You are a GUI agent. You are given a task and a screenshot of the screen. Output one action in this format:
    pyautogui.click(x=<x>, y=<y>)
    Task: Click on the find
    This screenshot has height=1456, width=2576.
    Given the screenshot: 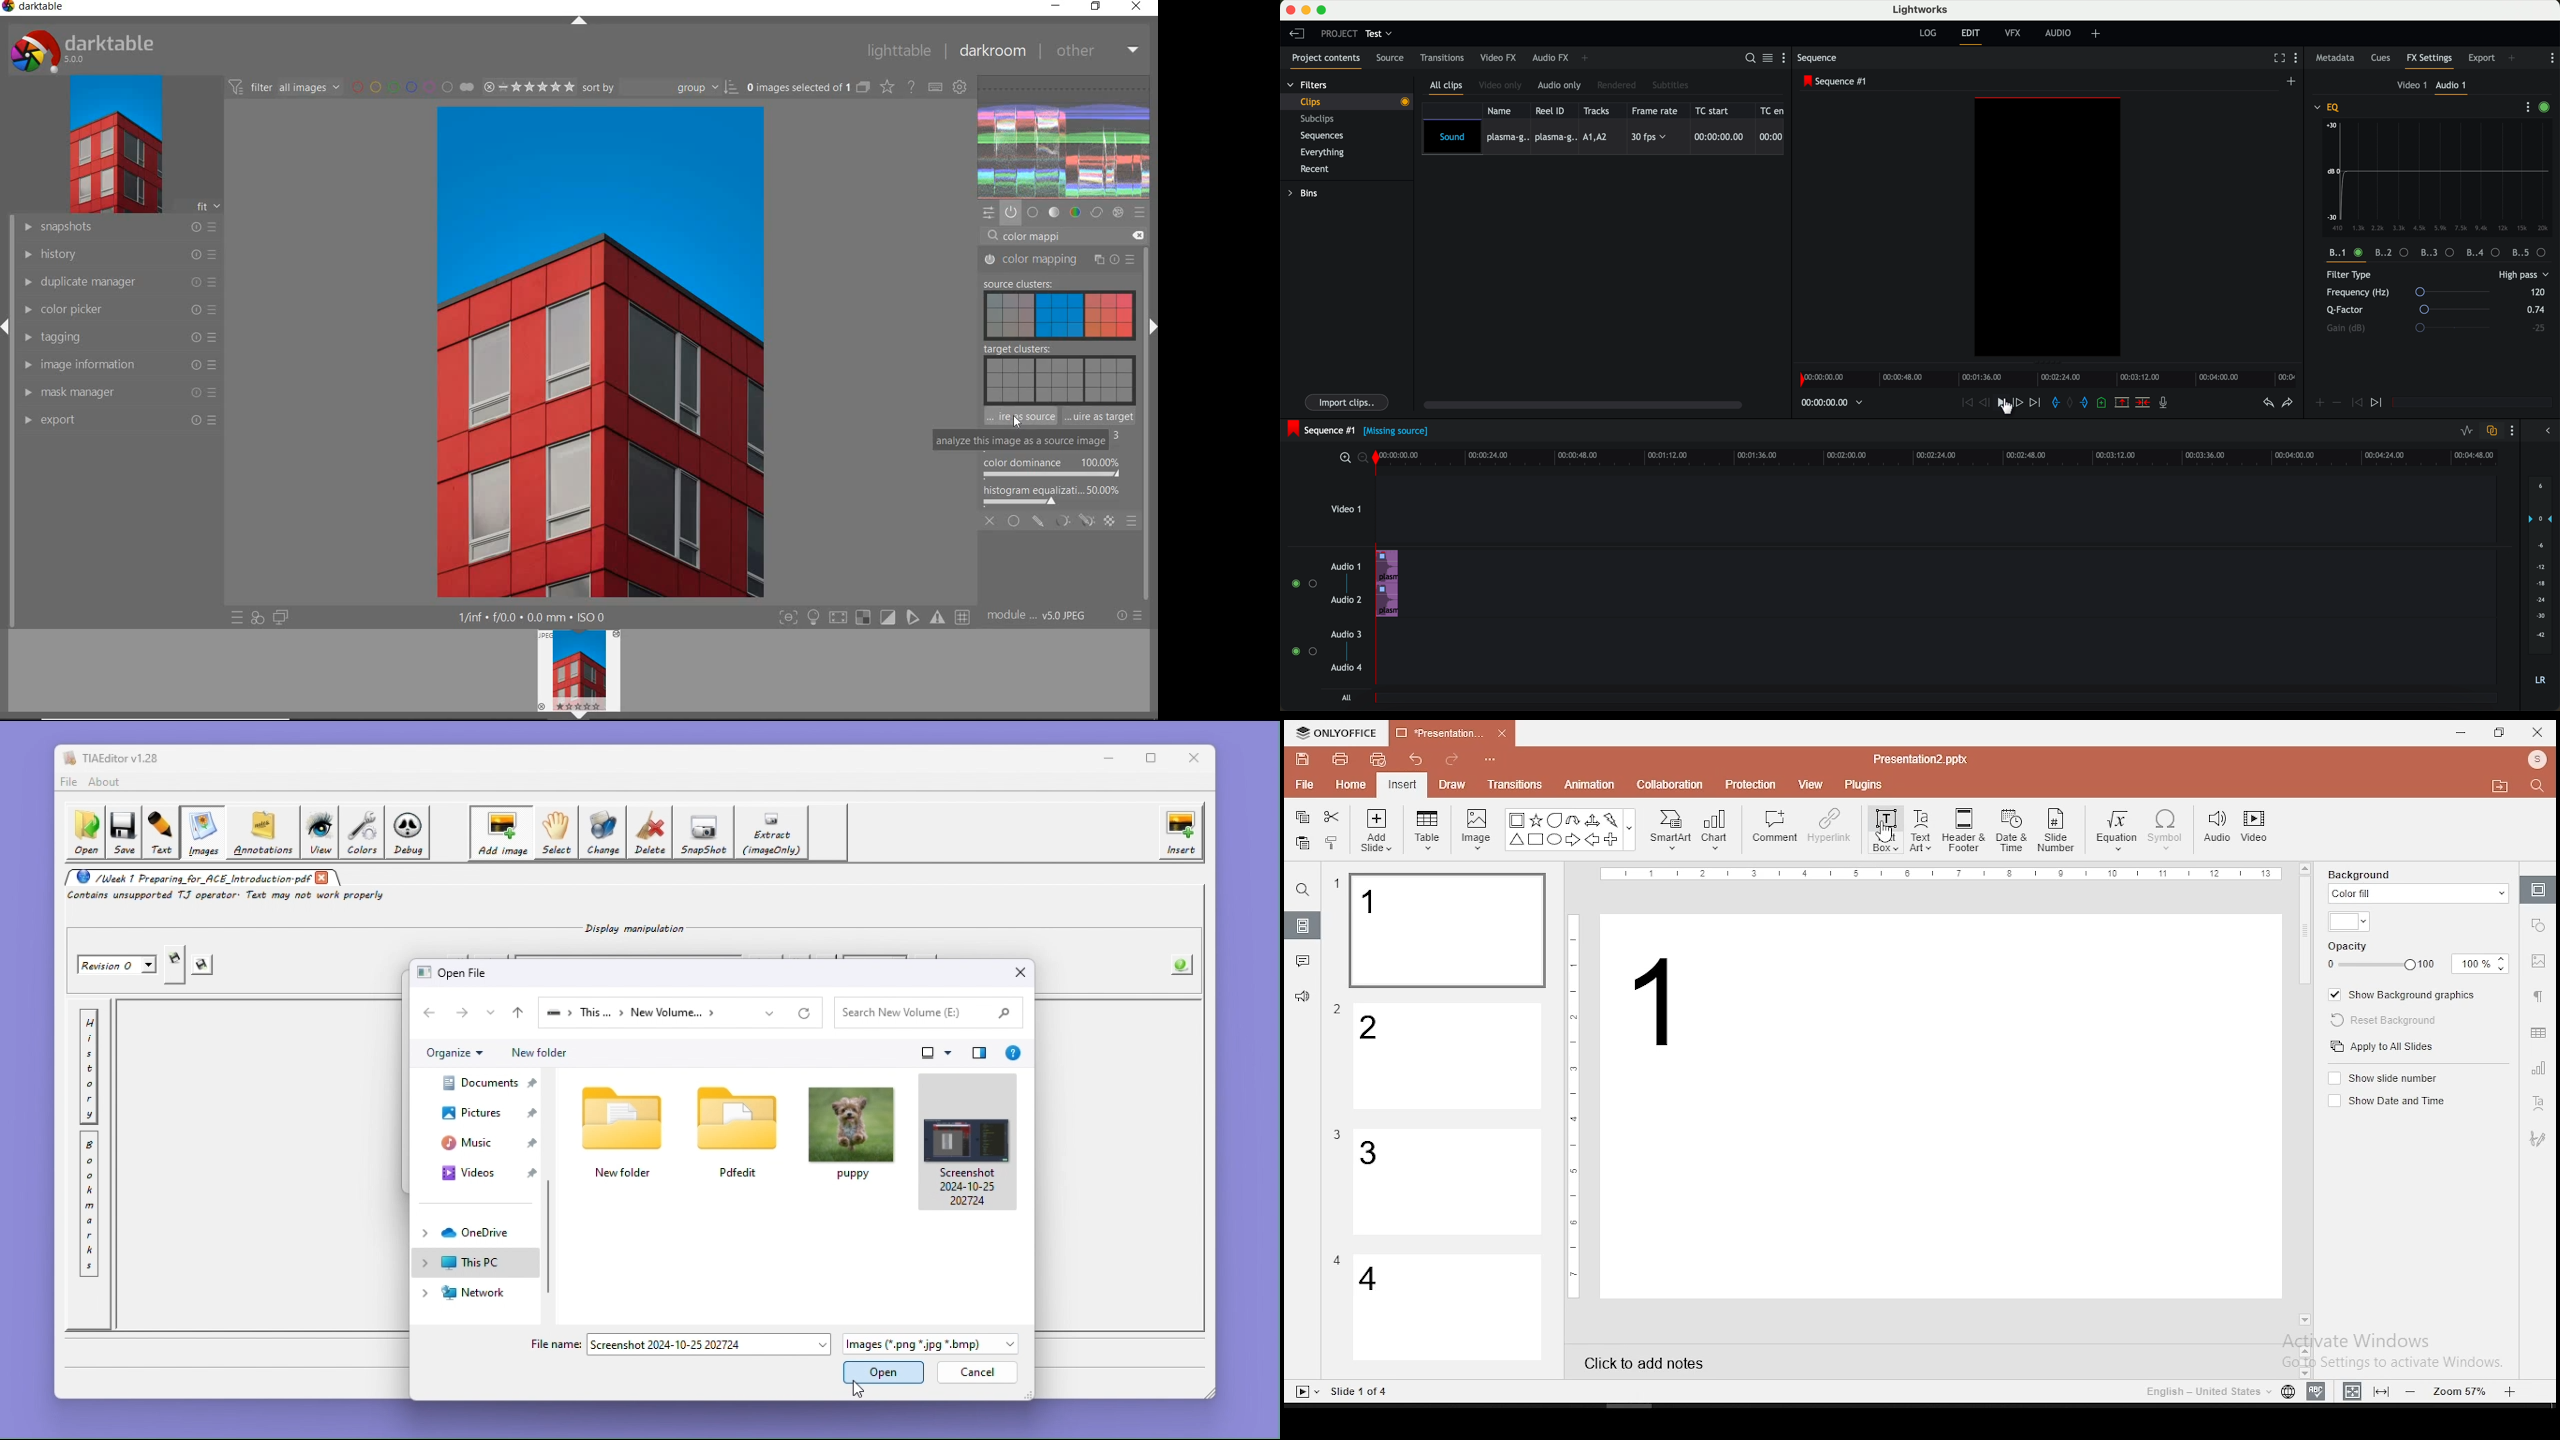 What is the action you would take?
    pyautogui.click(x=1302, y=890)
    